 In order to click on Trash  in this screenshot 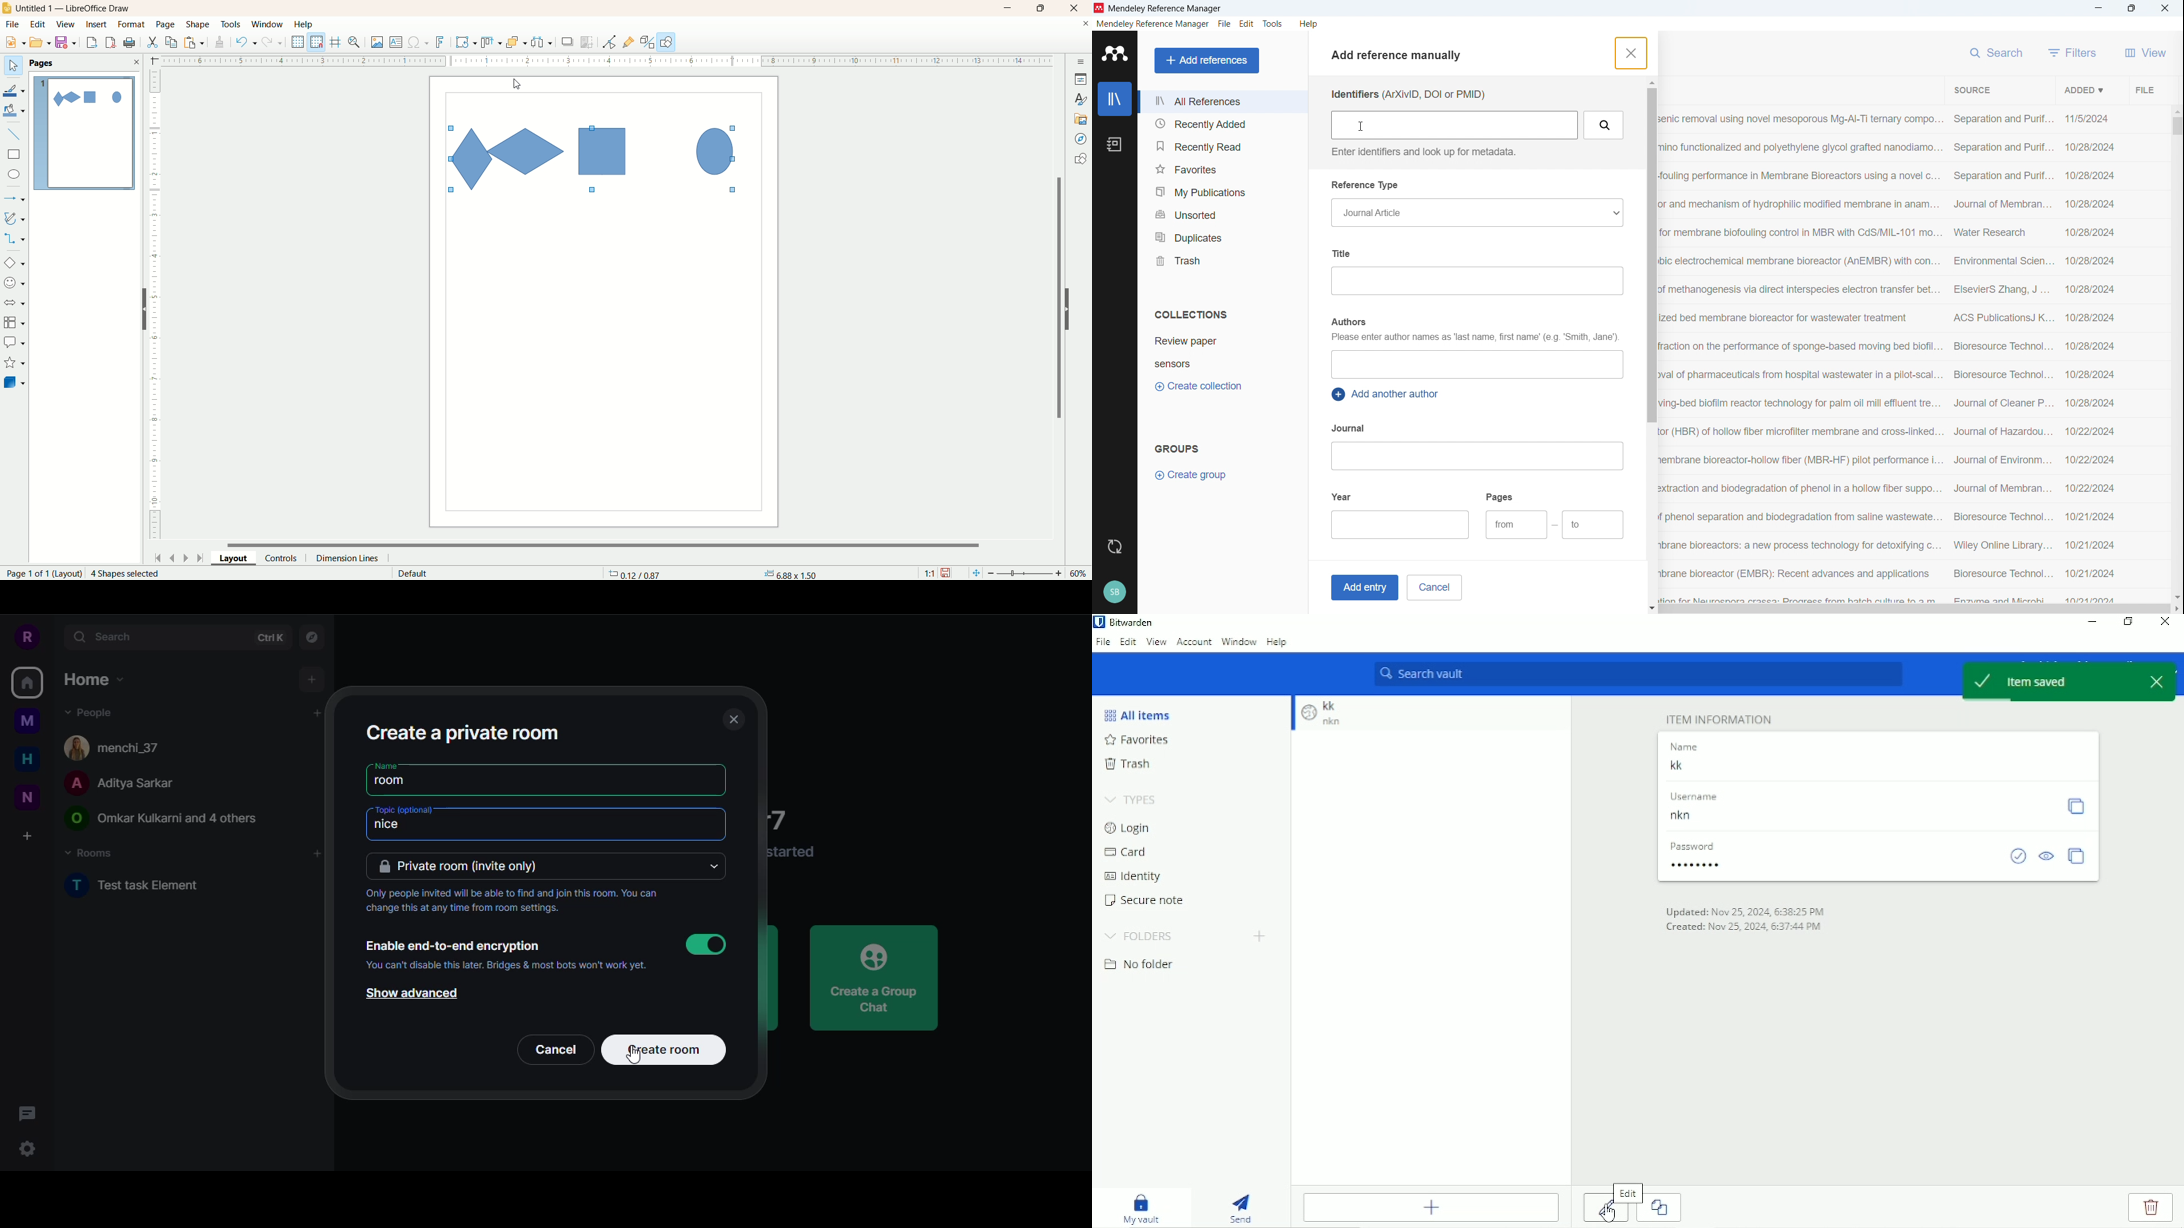, I will do `click(1222, 260)`.